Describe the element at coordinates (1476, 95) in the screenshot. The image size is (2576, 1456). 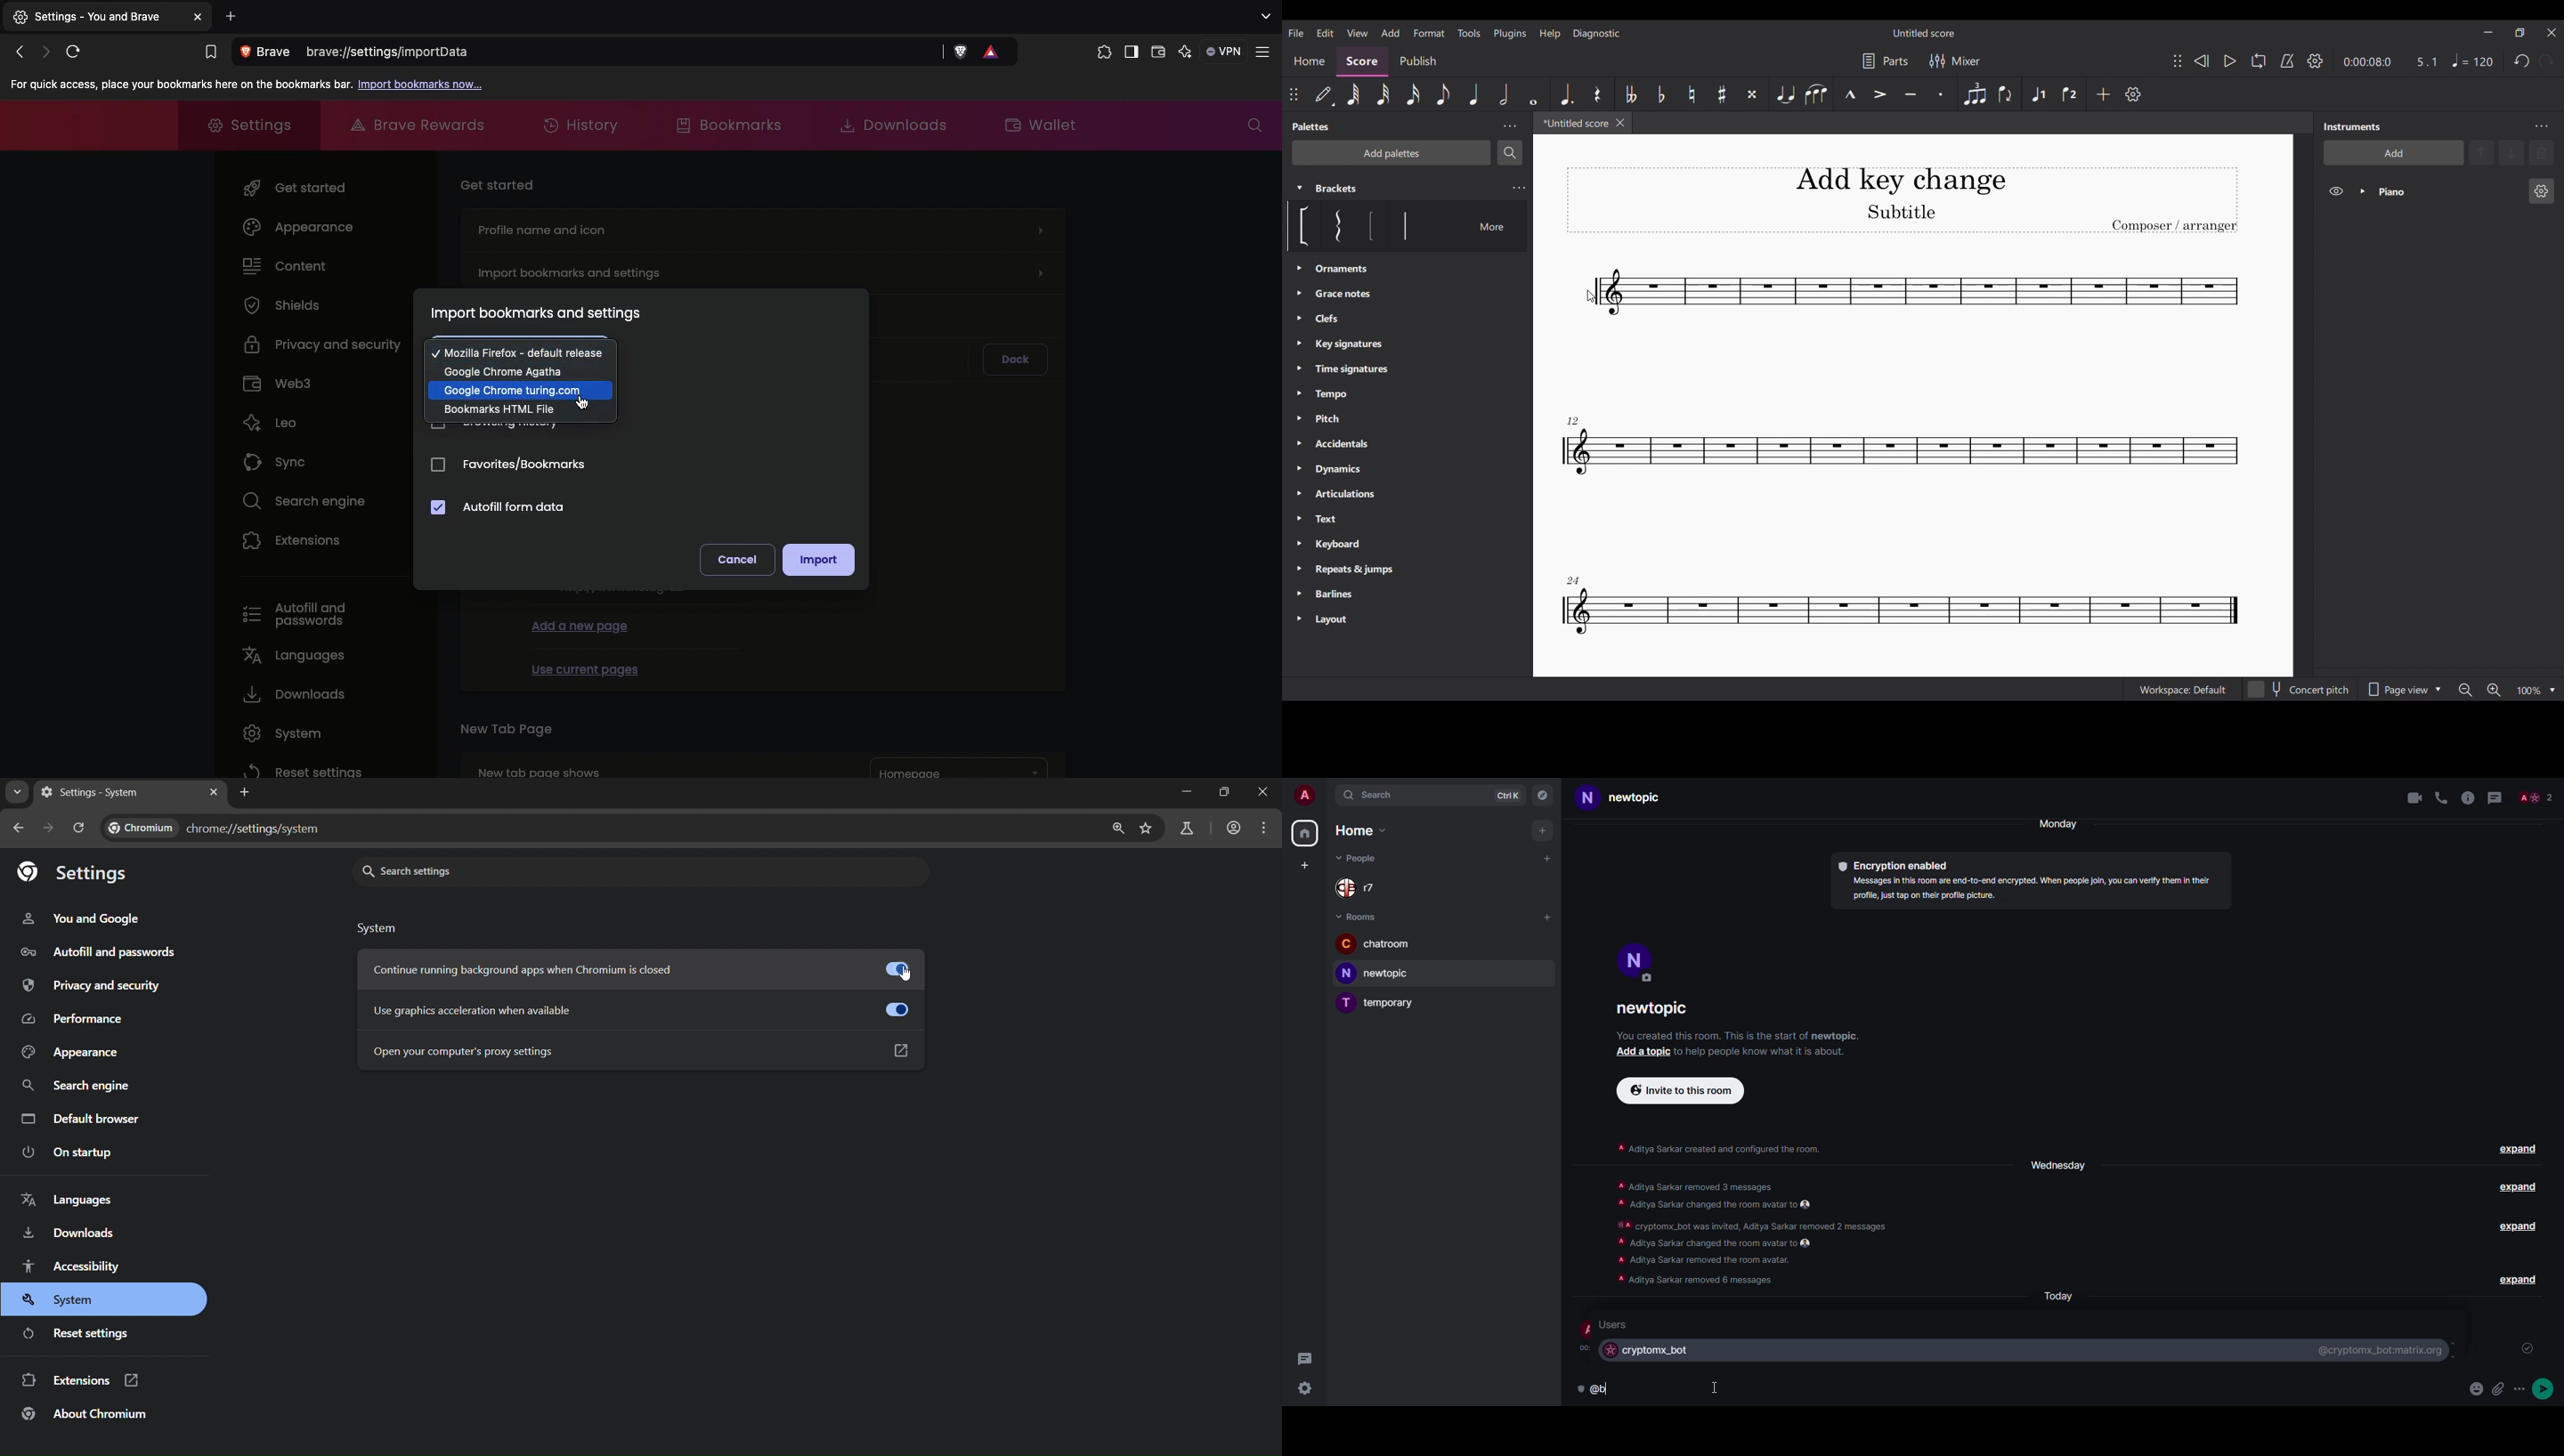
I see `Quarter note` at that location.